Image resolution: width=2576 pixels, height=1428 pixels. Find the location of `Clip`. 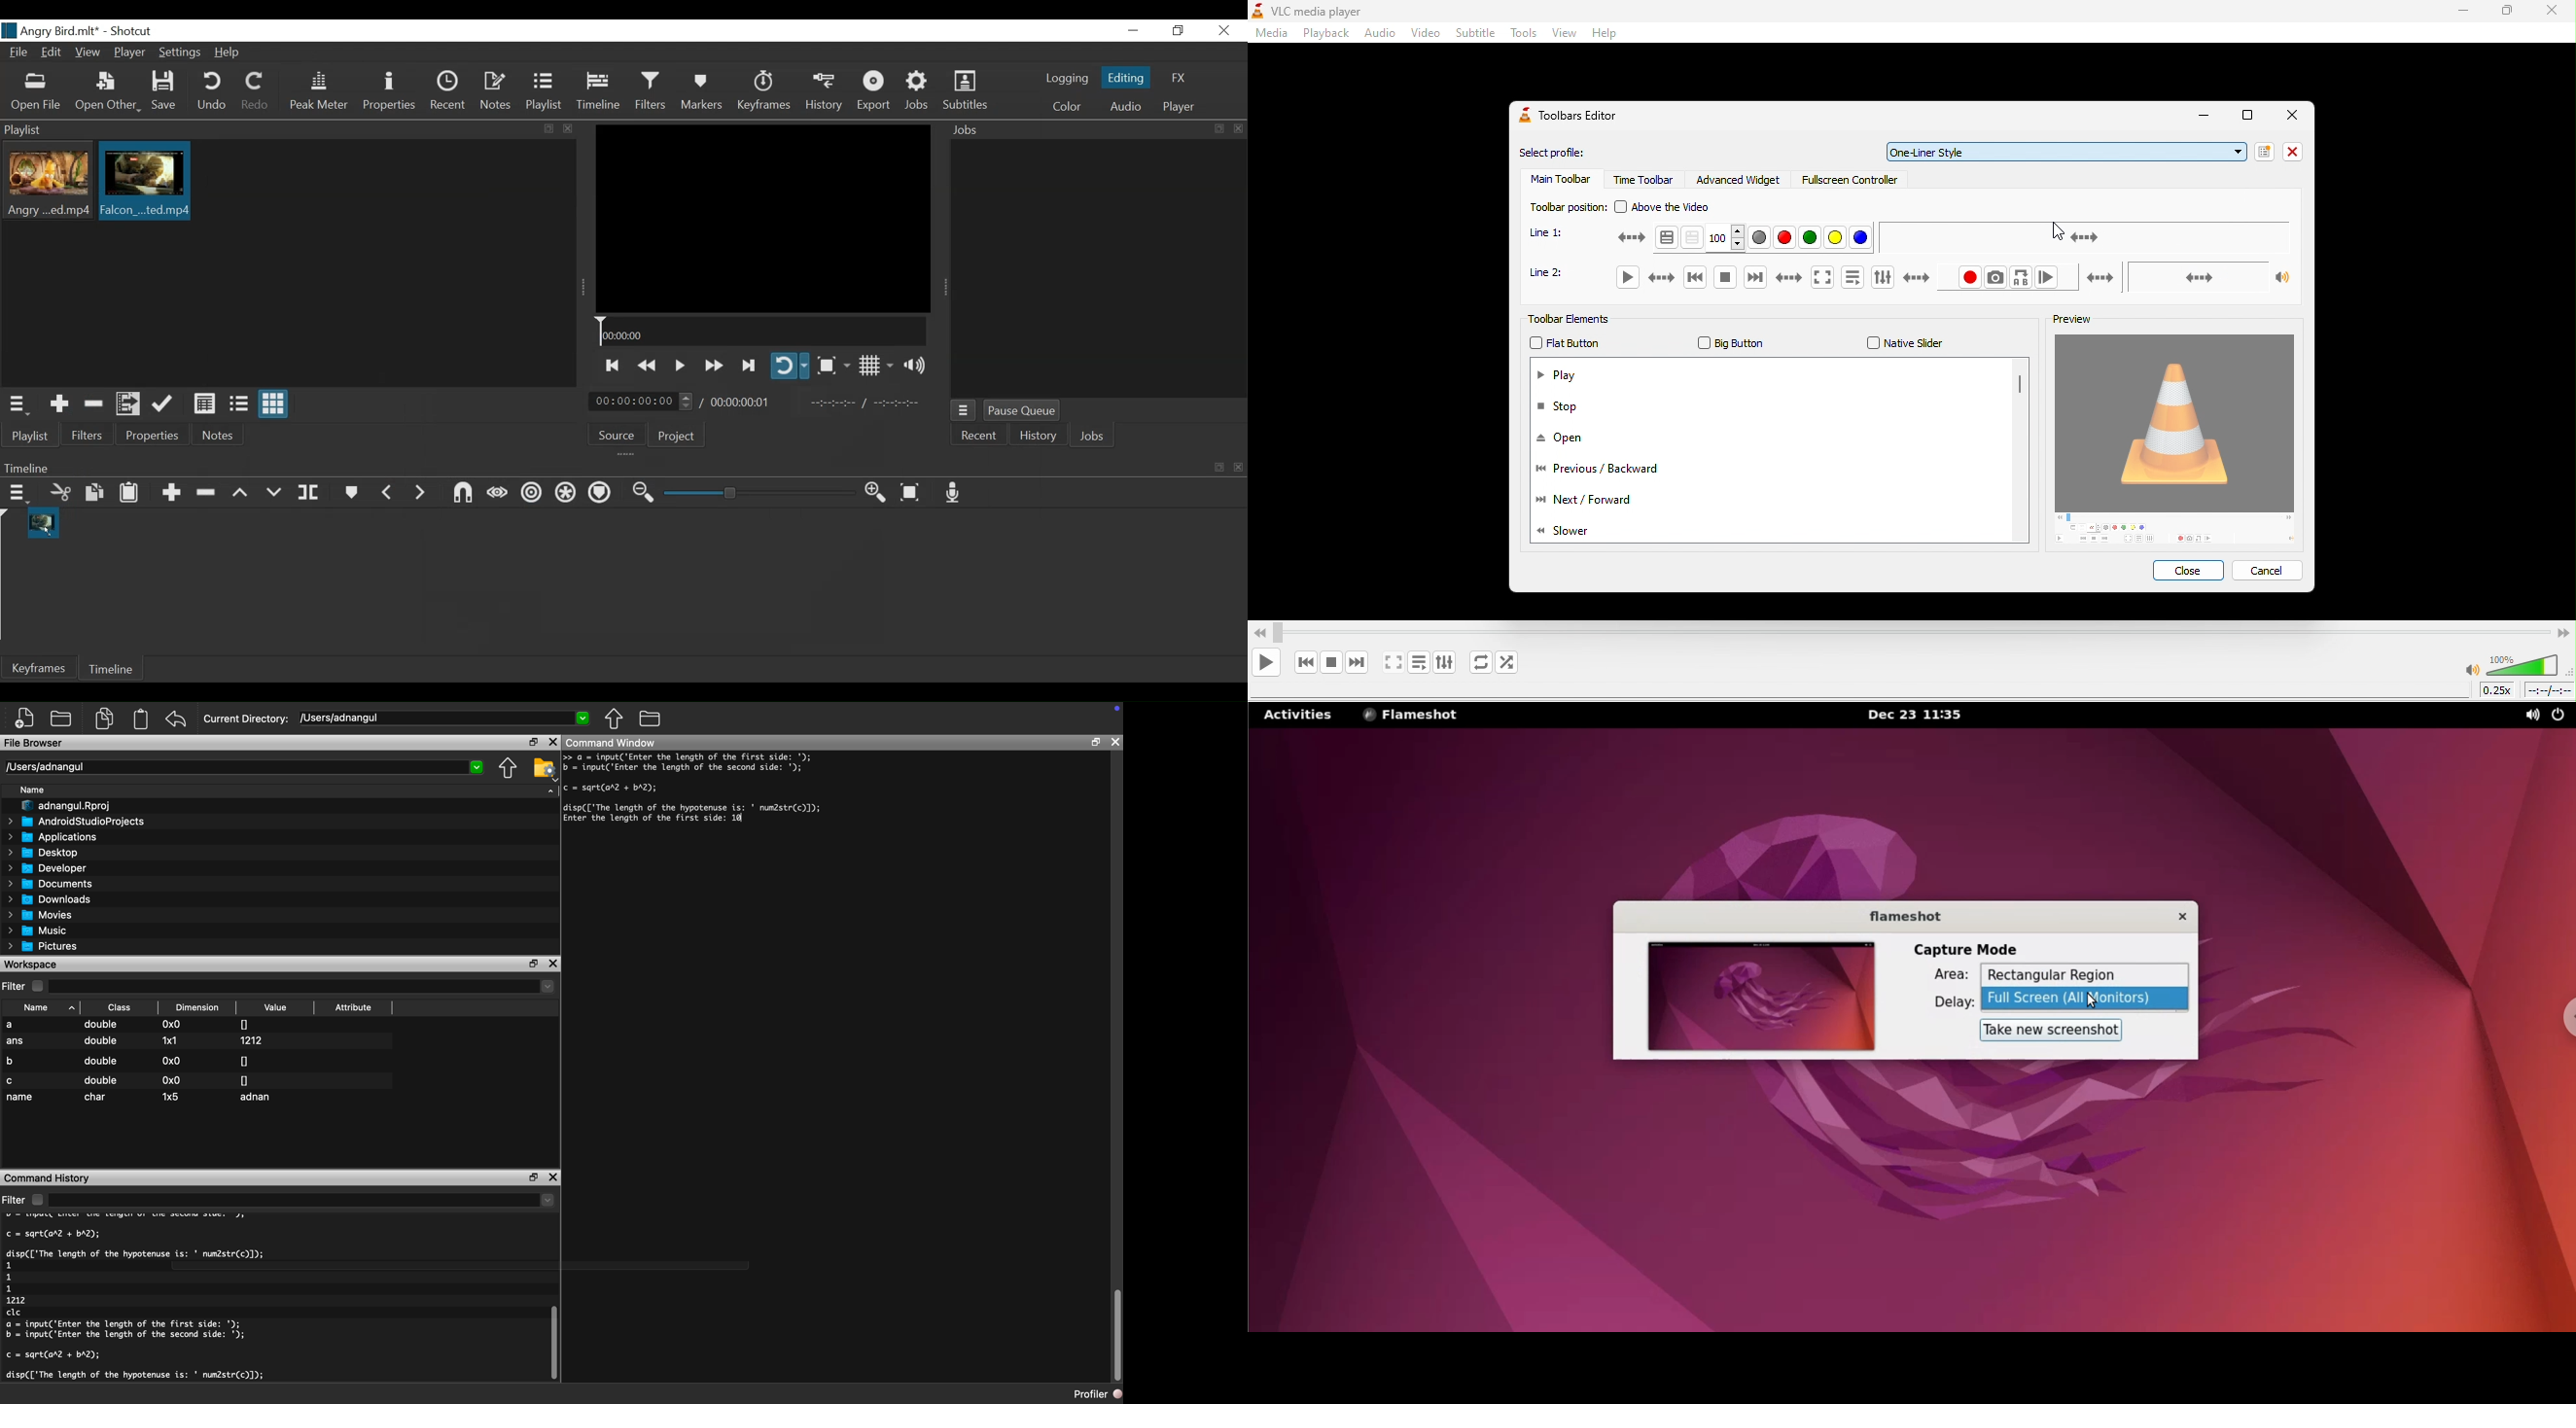

Clip is located at coordinates (49, 181).